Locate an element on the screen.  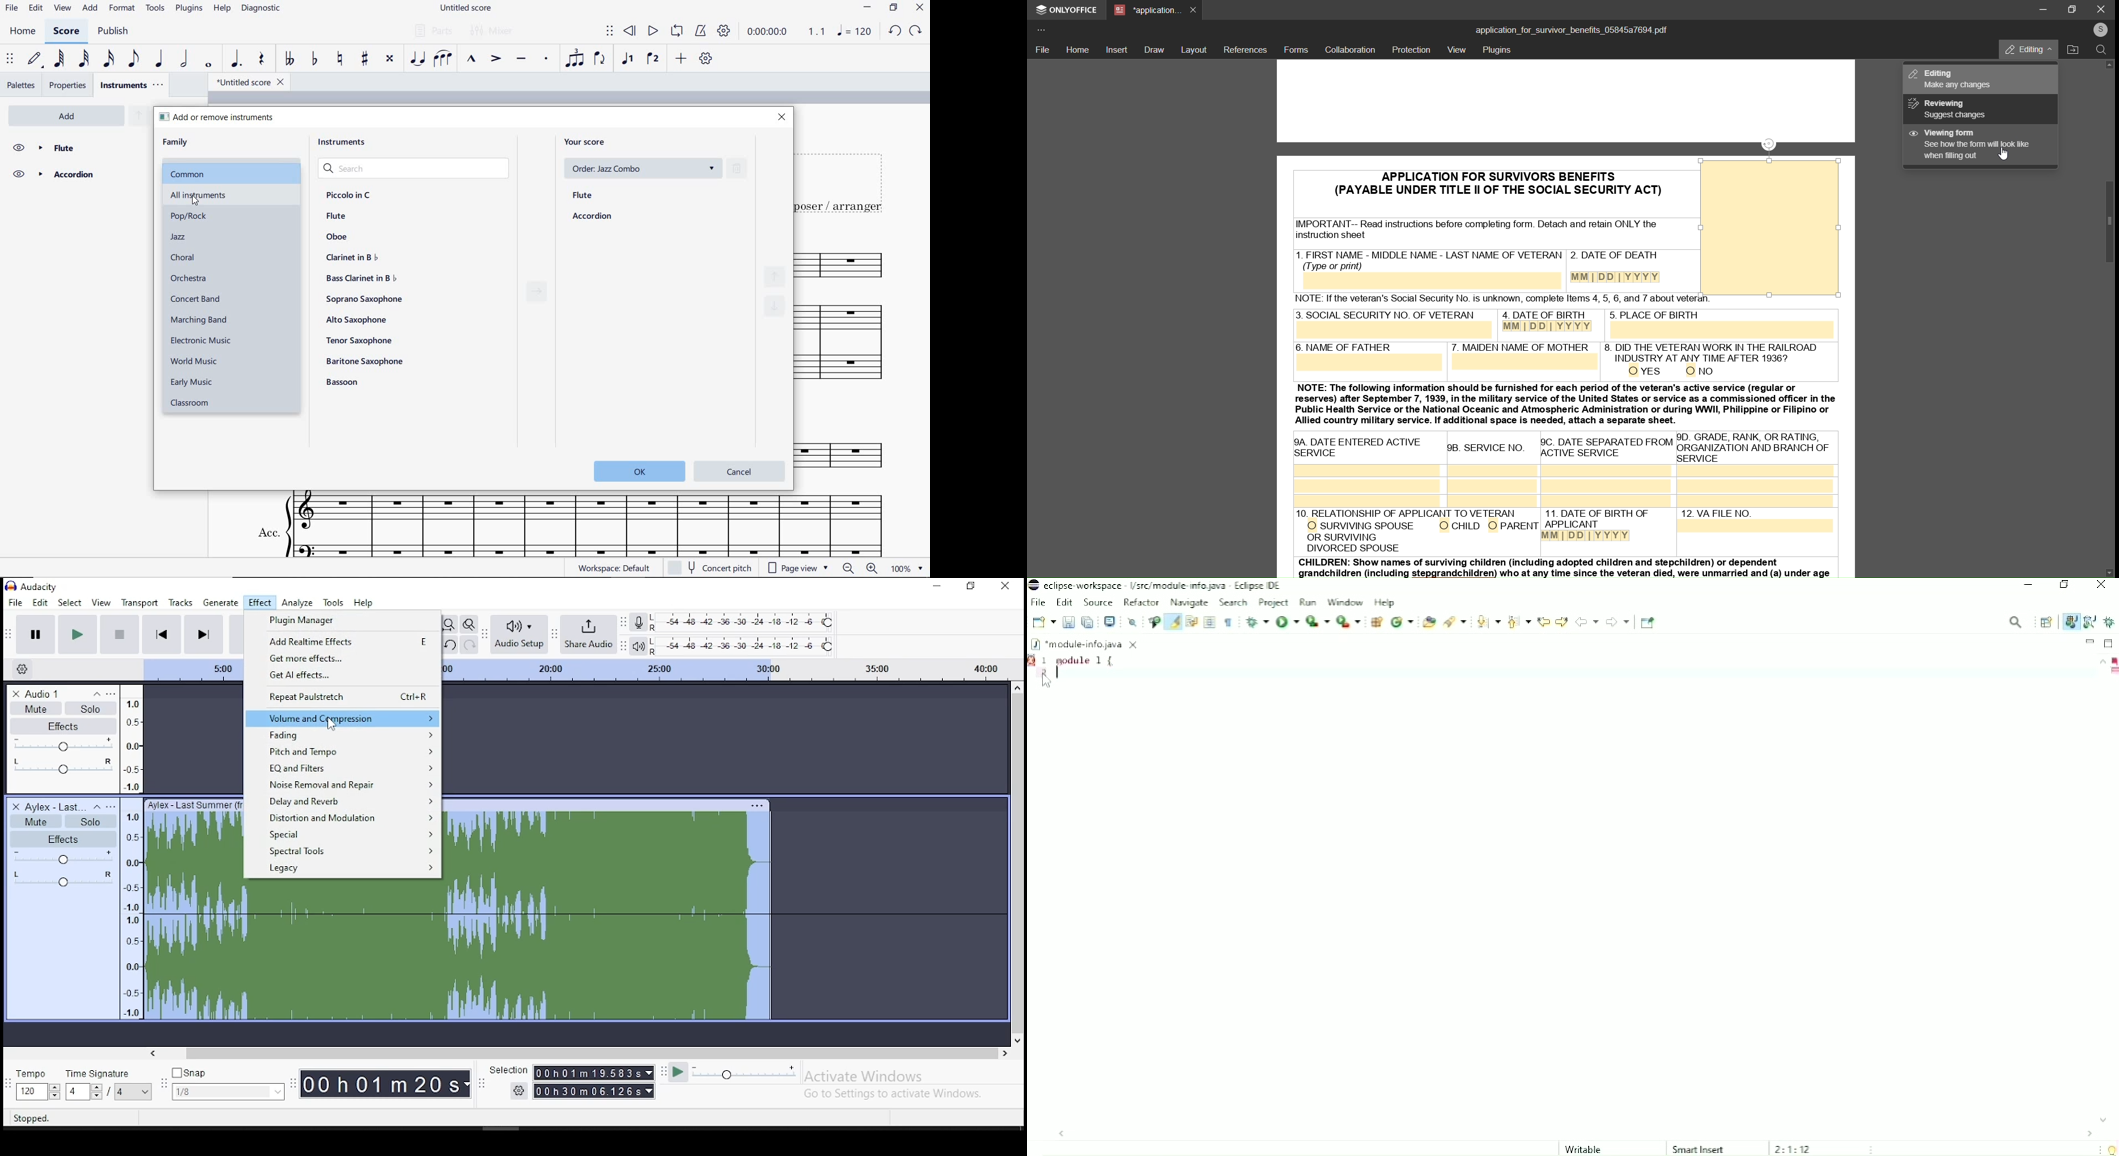
HOME is located at coordinates (23, 33).